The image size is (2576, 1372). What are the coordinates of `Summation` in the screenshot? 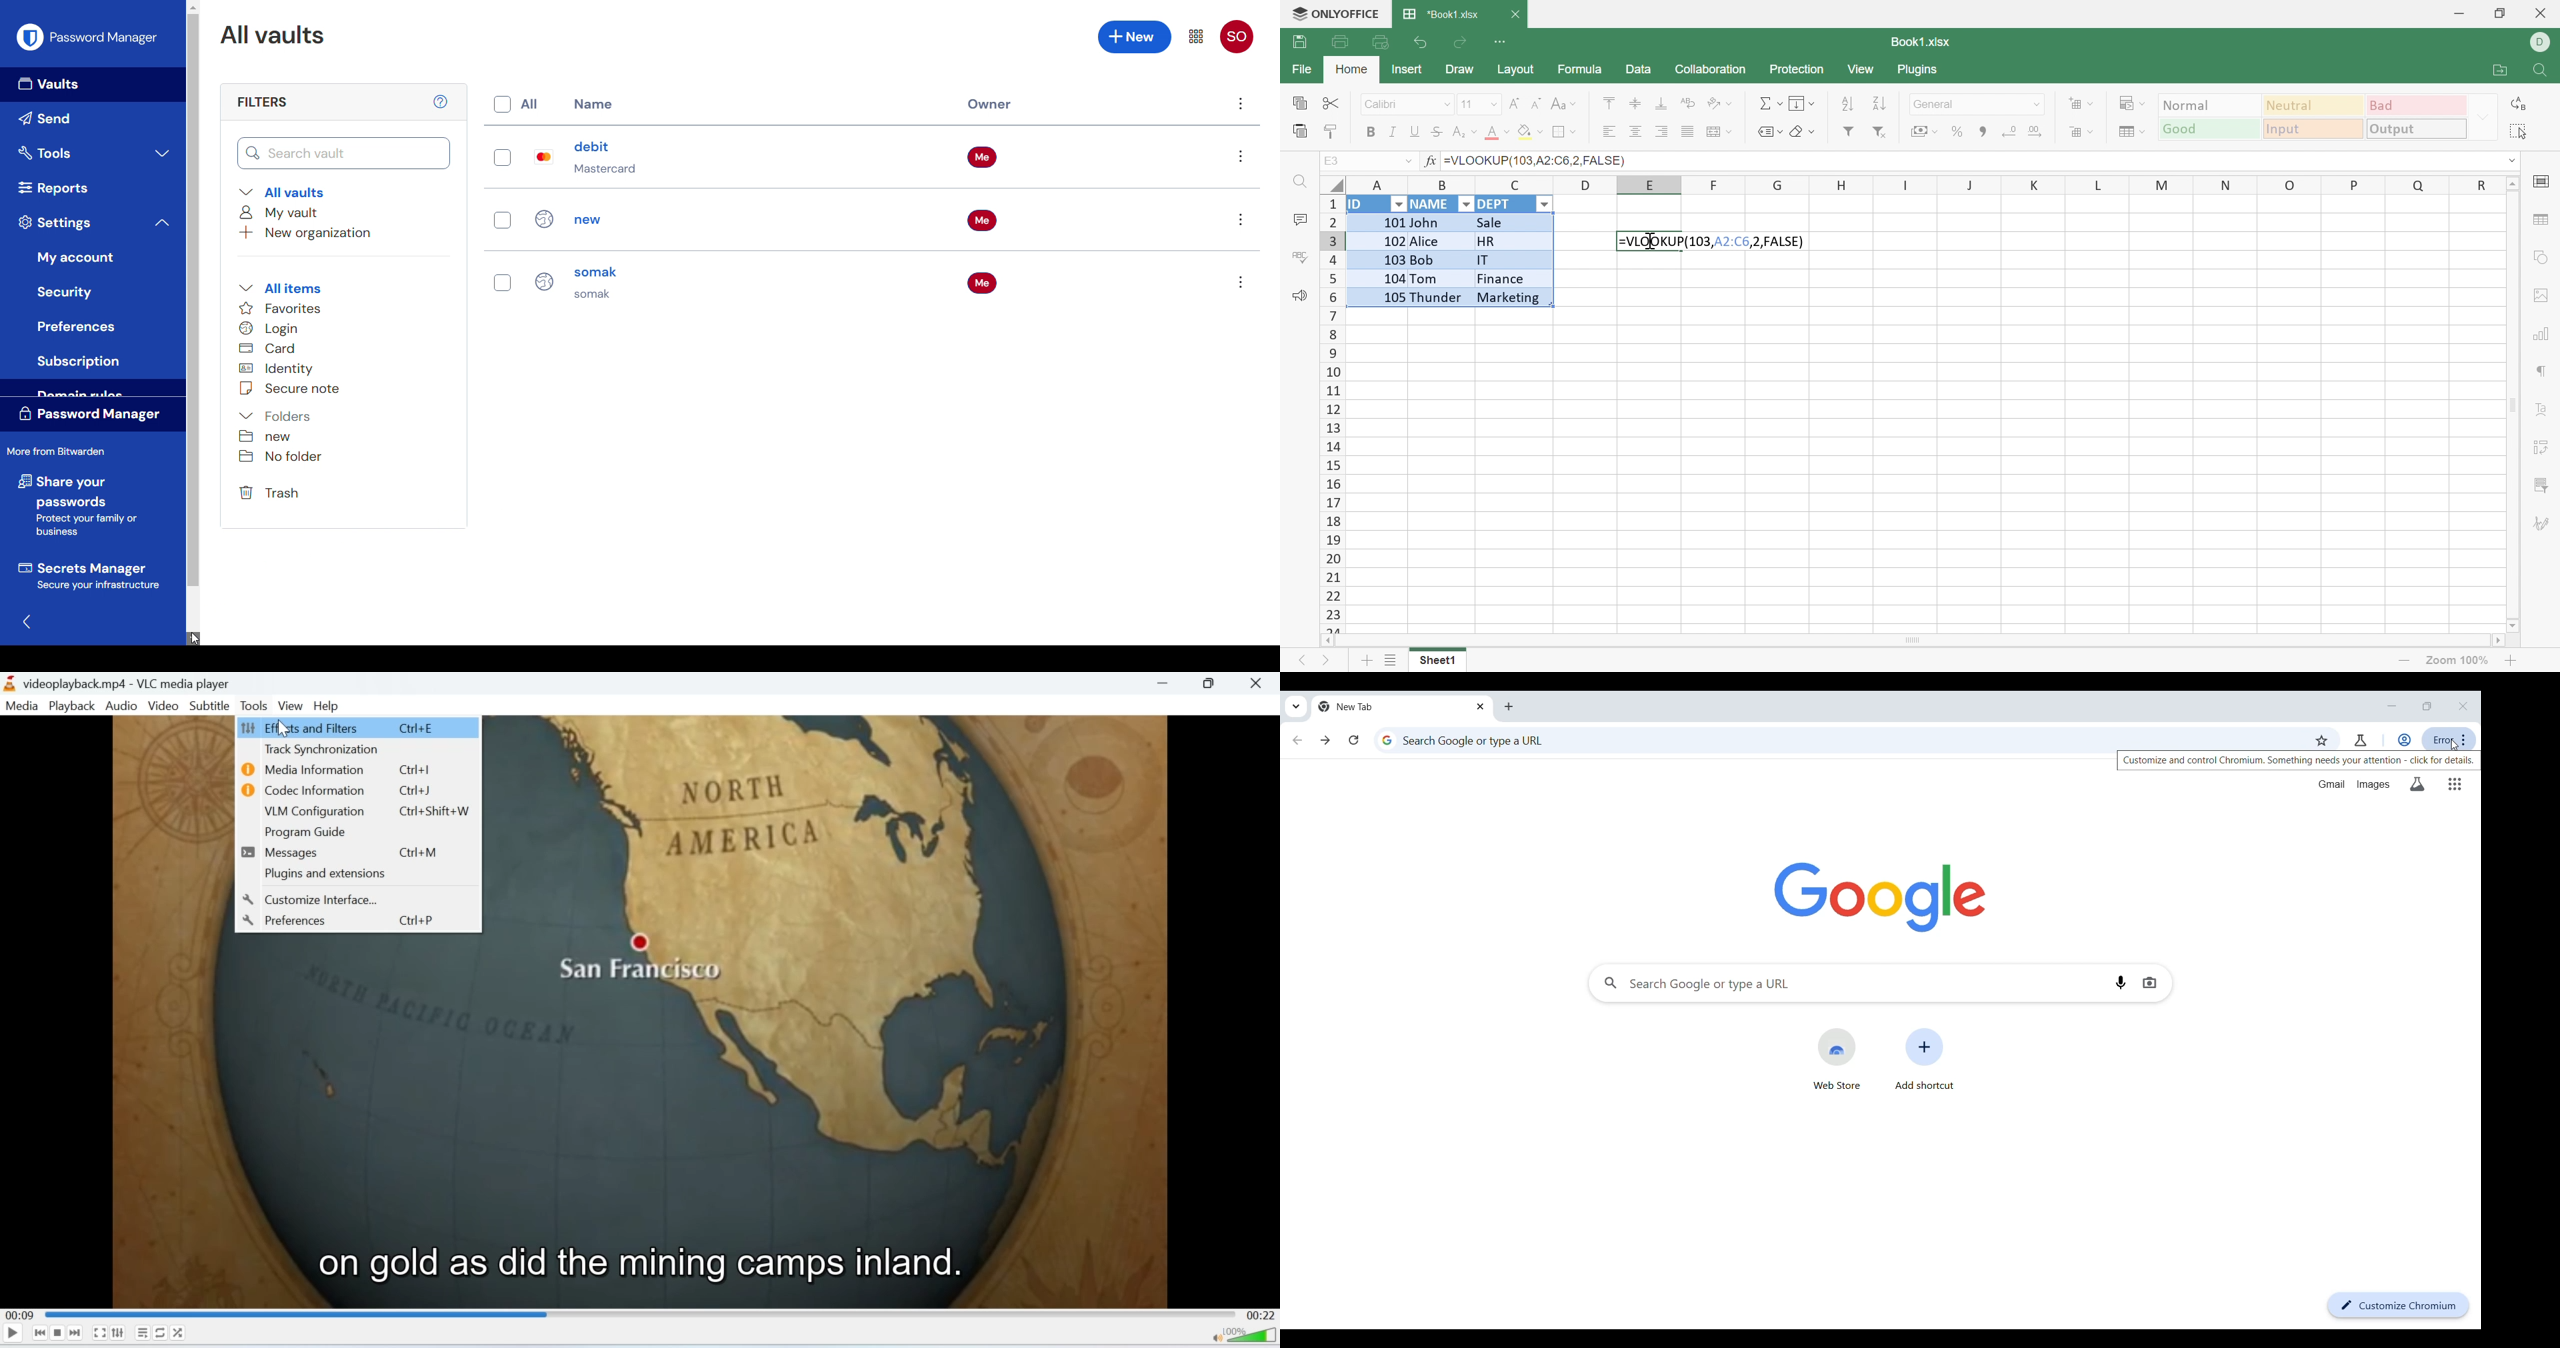 It's located at (1765, 103).